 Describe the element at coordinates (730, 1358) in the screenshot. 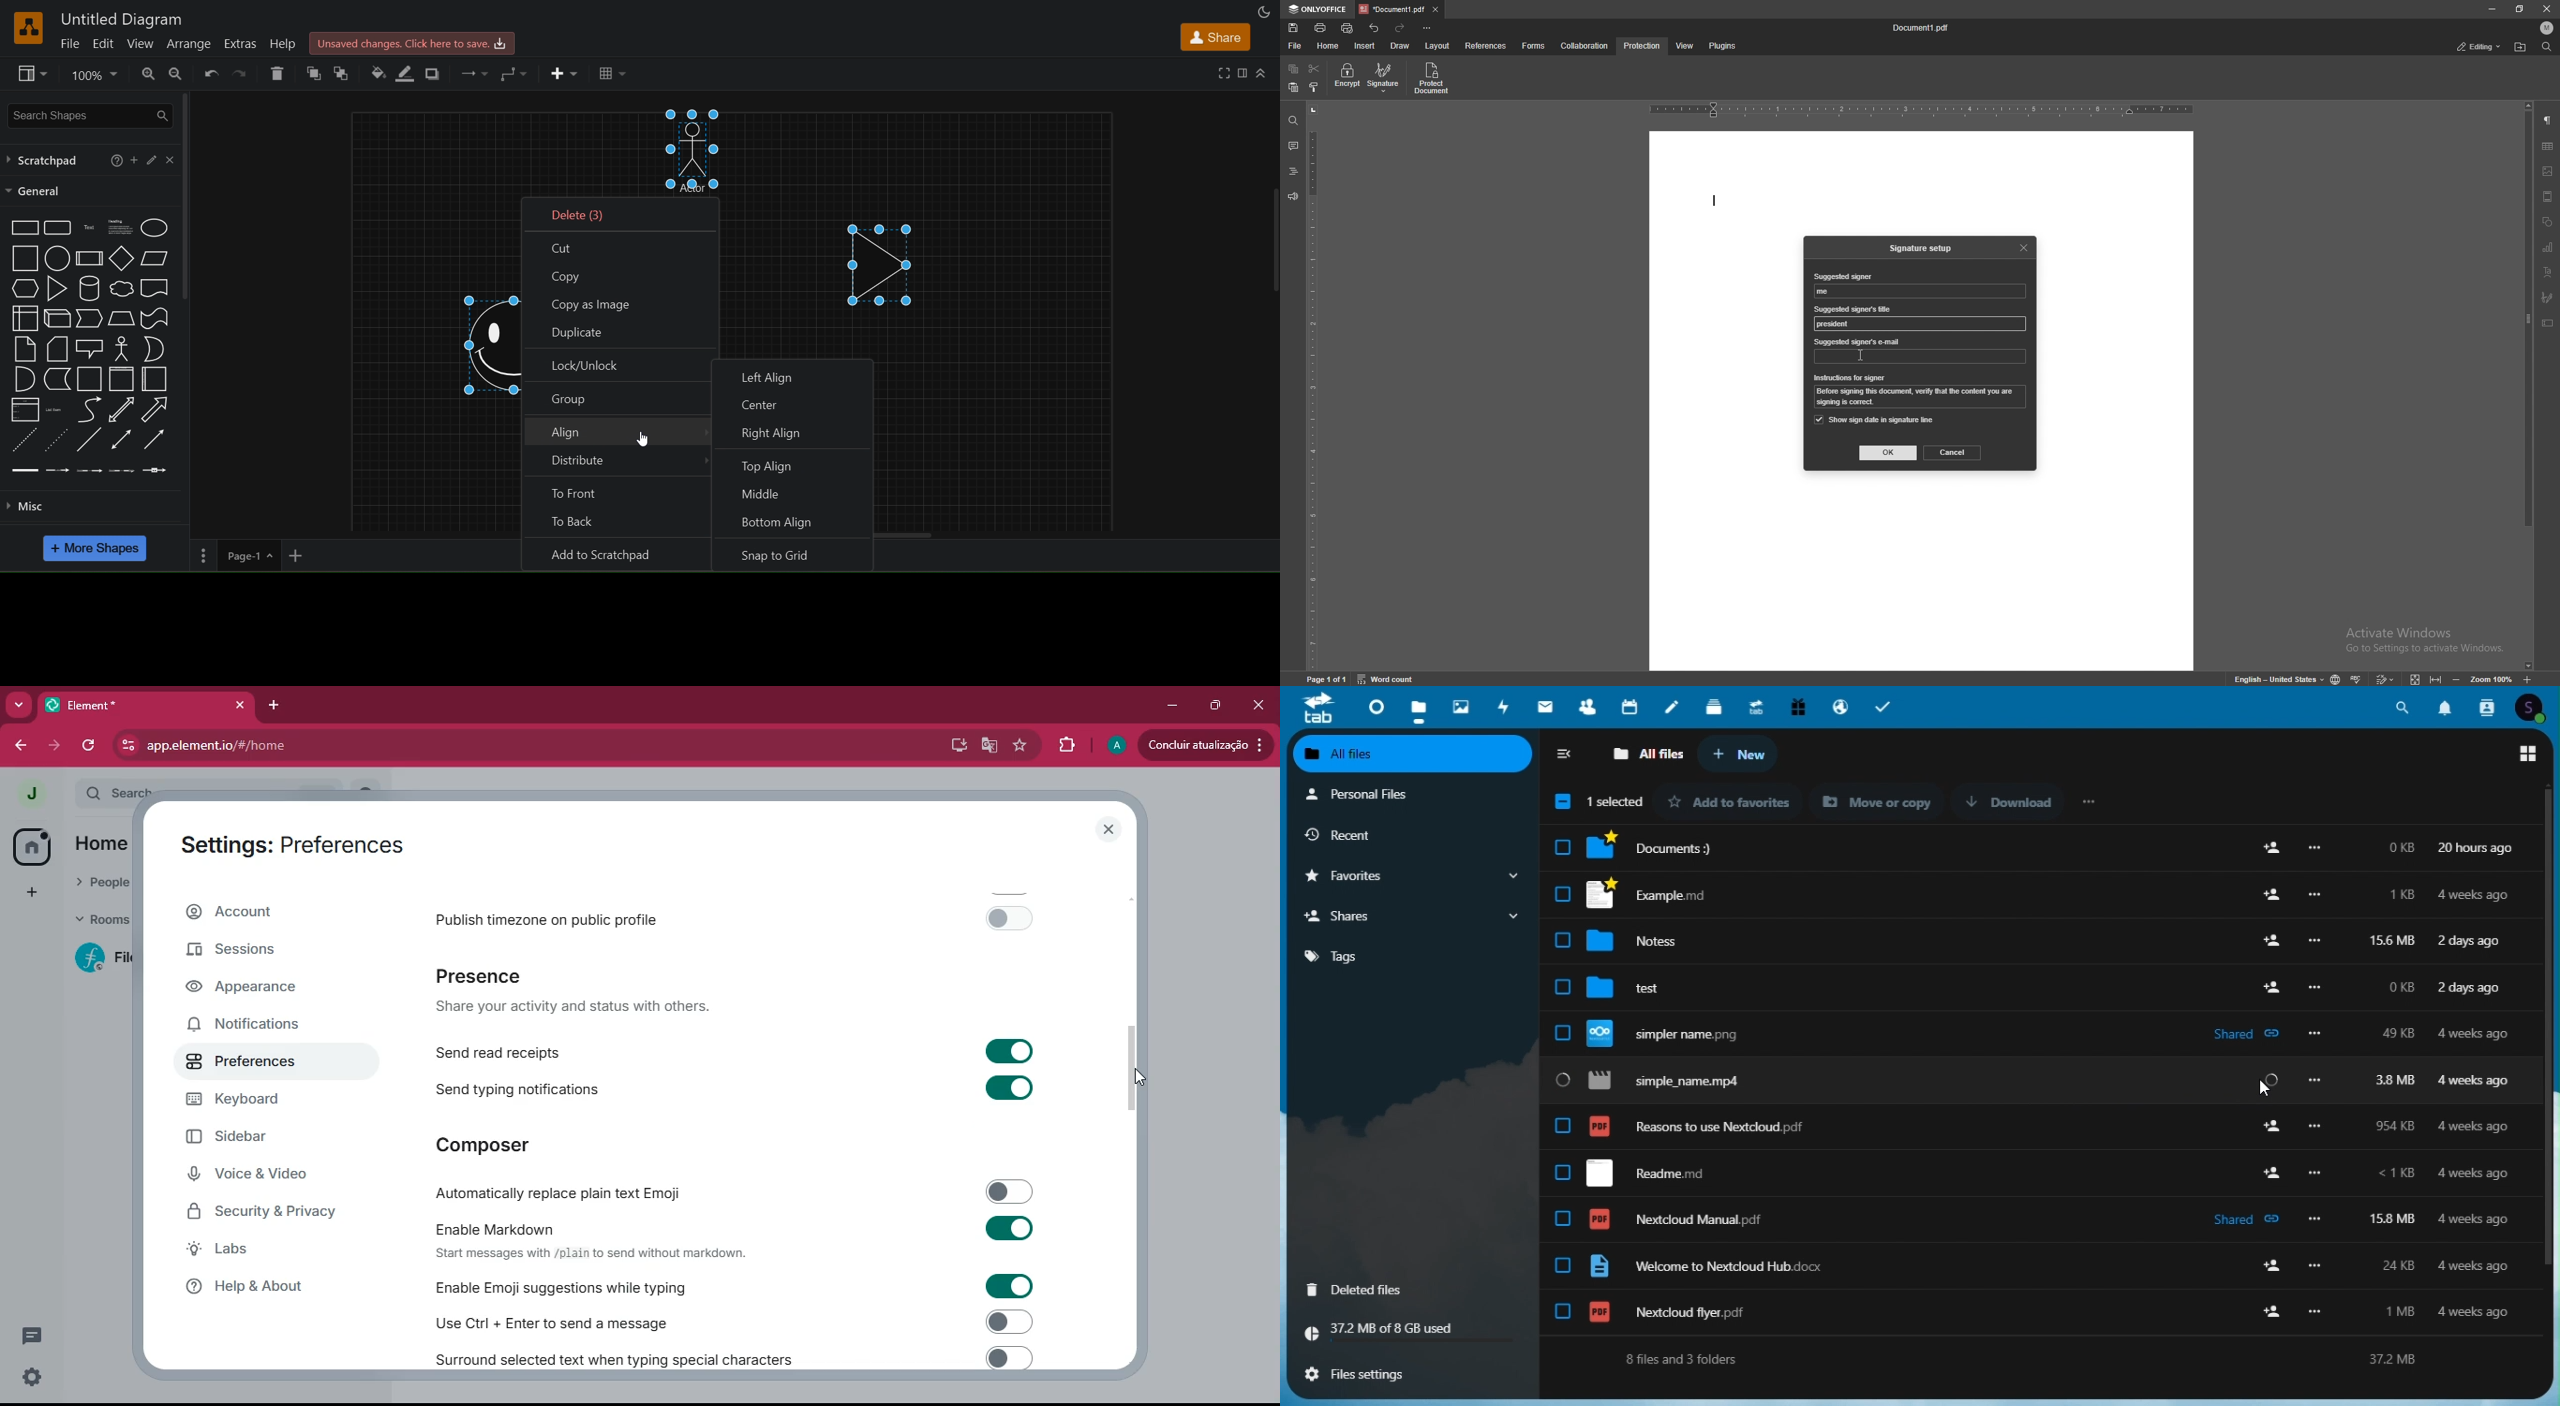

I see `surrond selected` at that location.